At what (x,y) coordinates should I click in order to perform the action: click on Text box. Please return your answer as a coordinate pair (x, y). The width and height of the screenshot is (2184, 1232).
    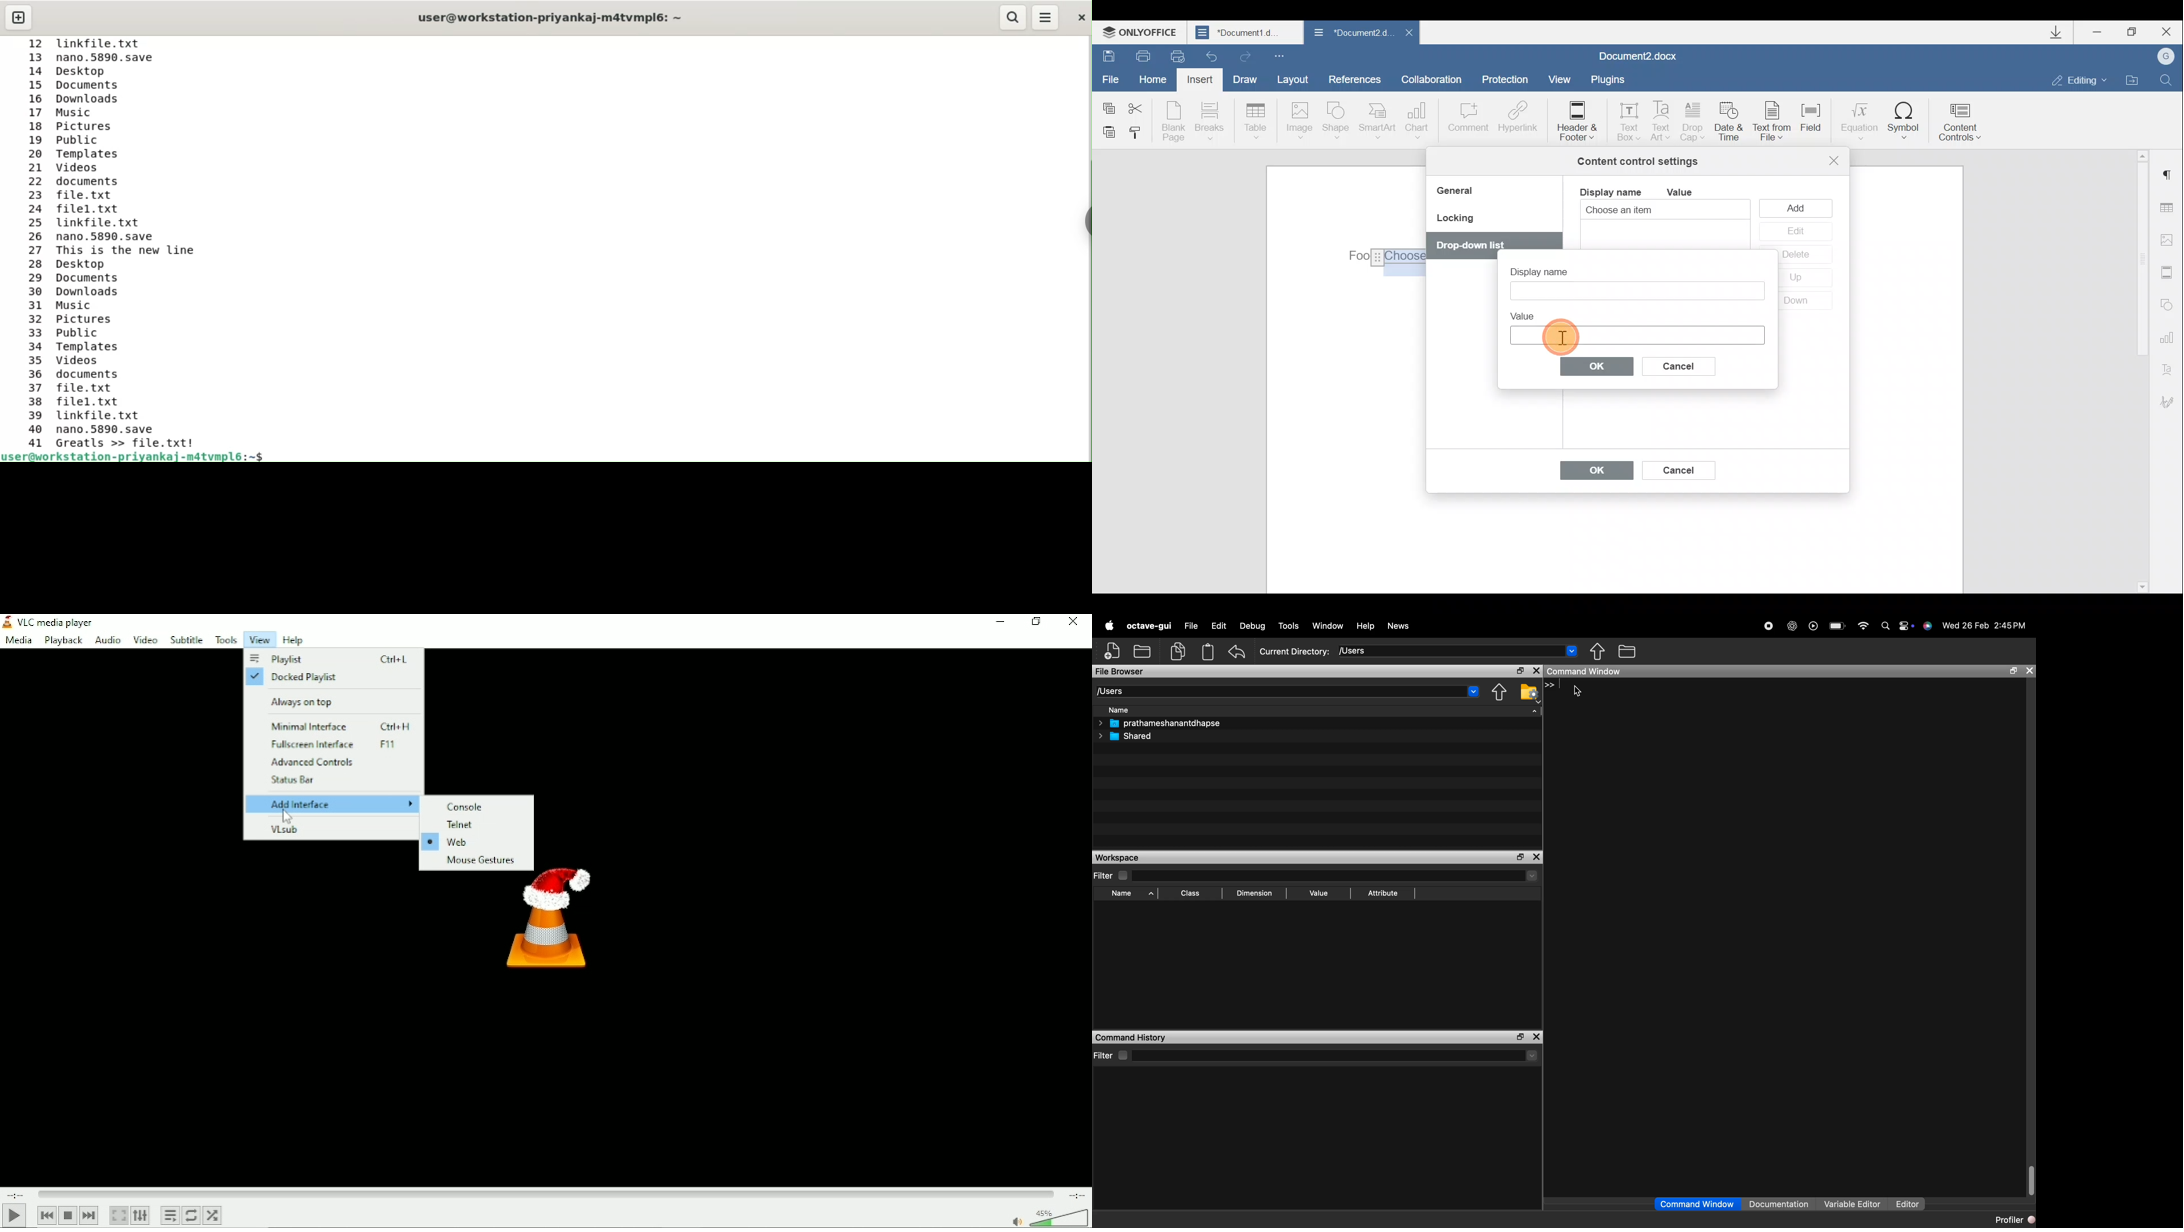
    Looking at the image, I should click on (1637, 335).